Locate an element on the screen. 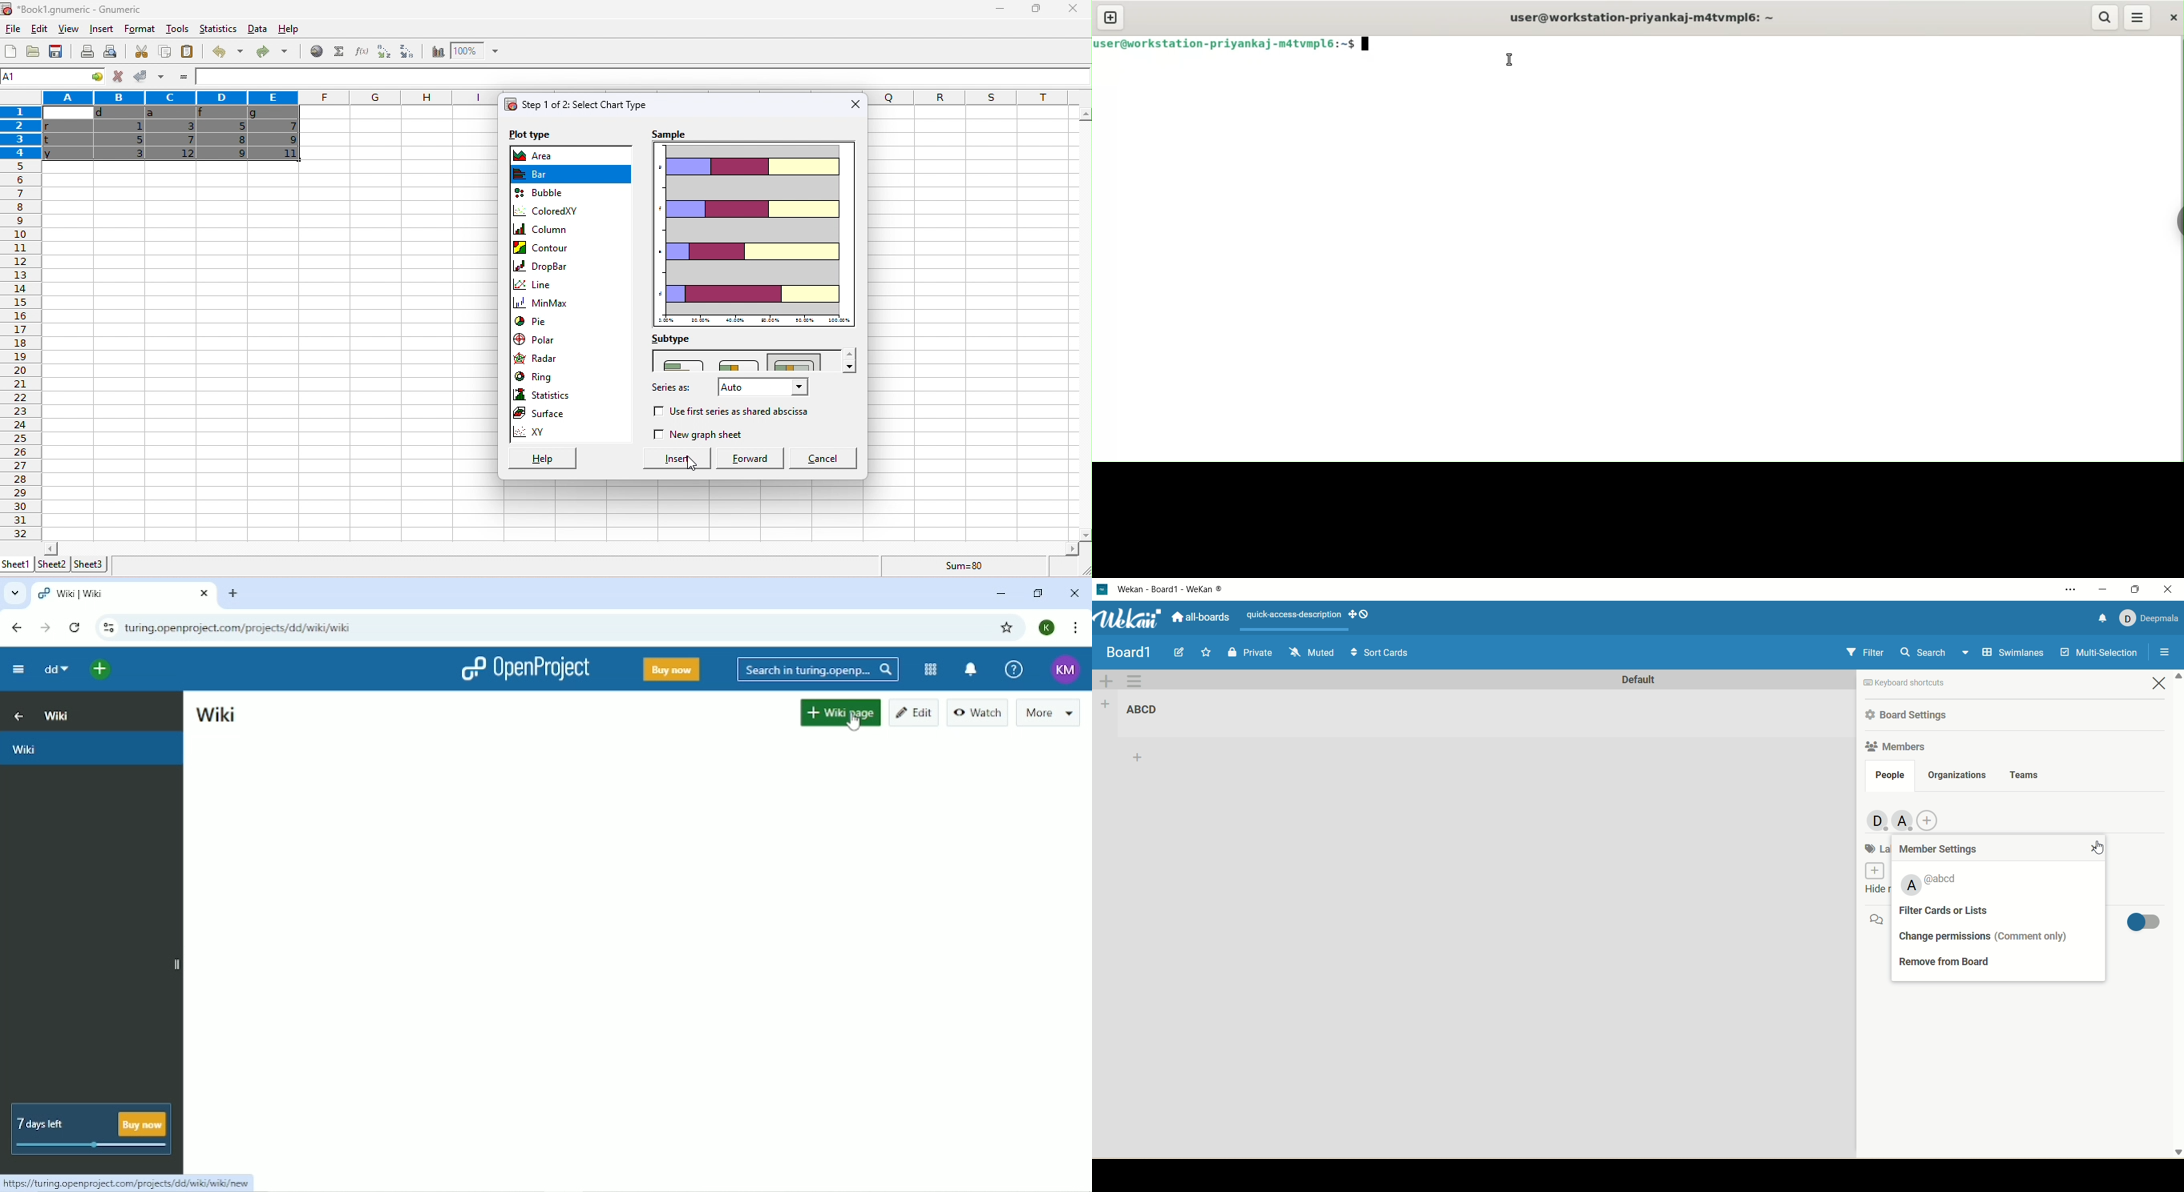  search is located at coordinates (2106, 17).